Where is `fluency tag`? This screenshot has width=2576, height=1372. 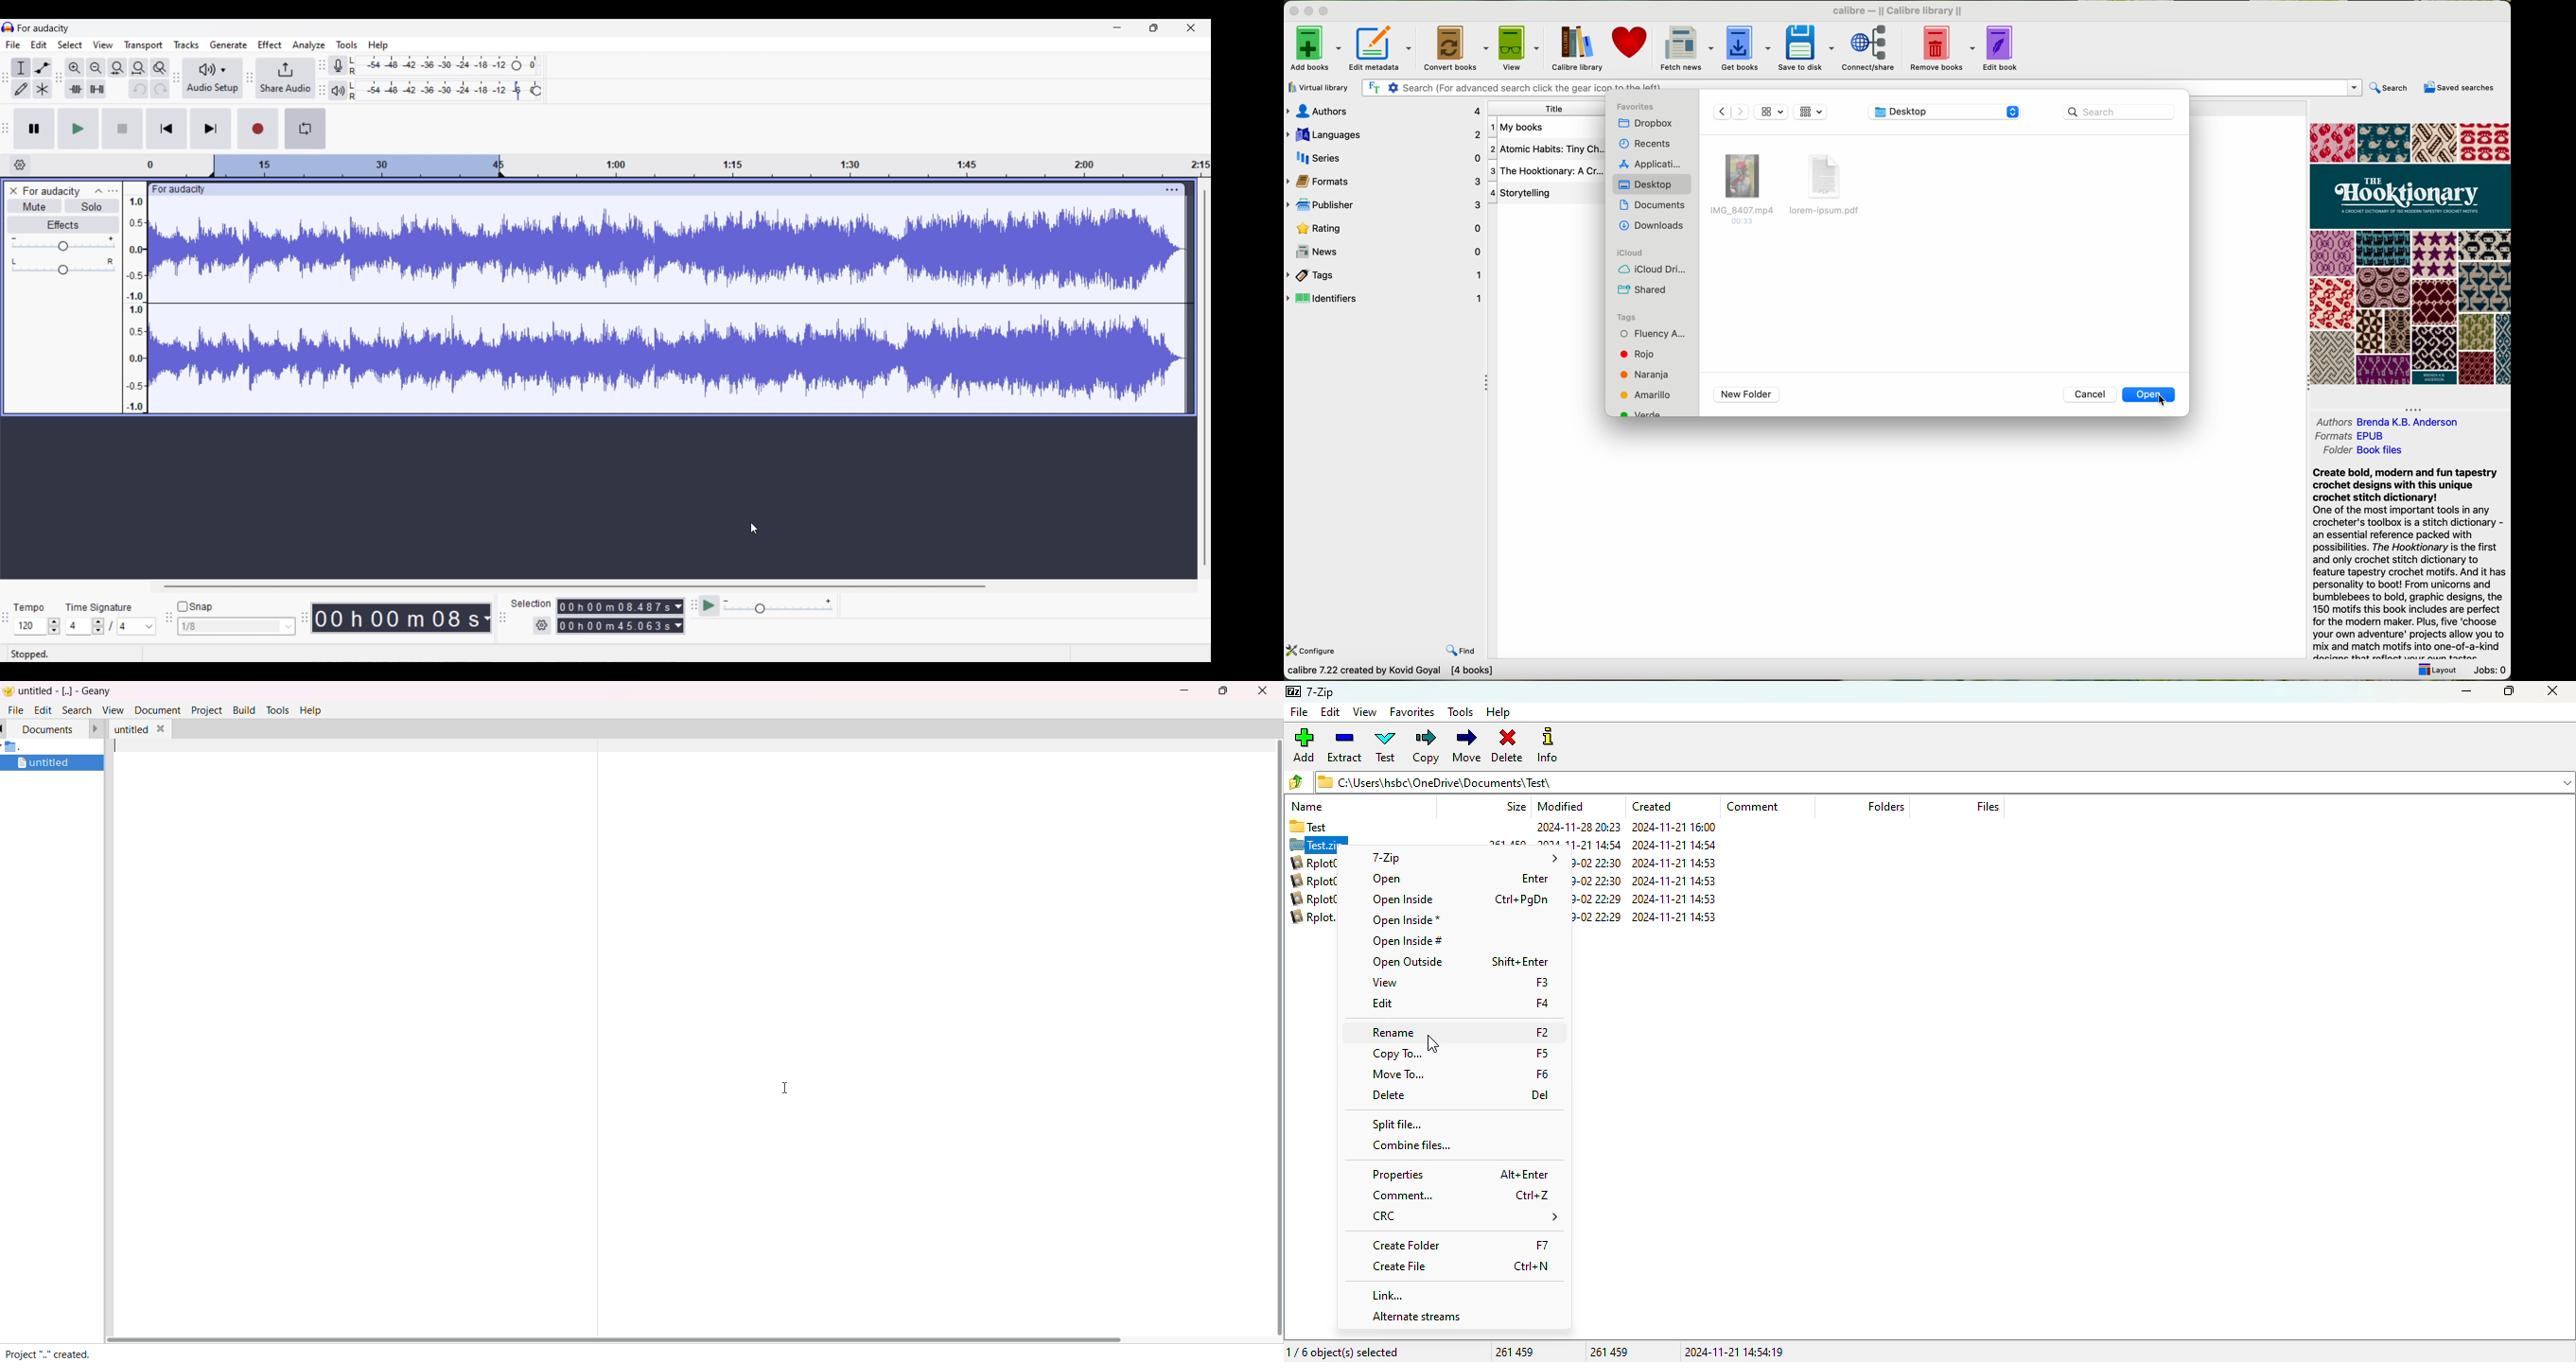
fluency tag is located at coordinates (1656, 334).